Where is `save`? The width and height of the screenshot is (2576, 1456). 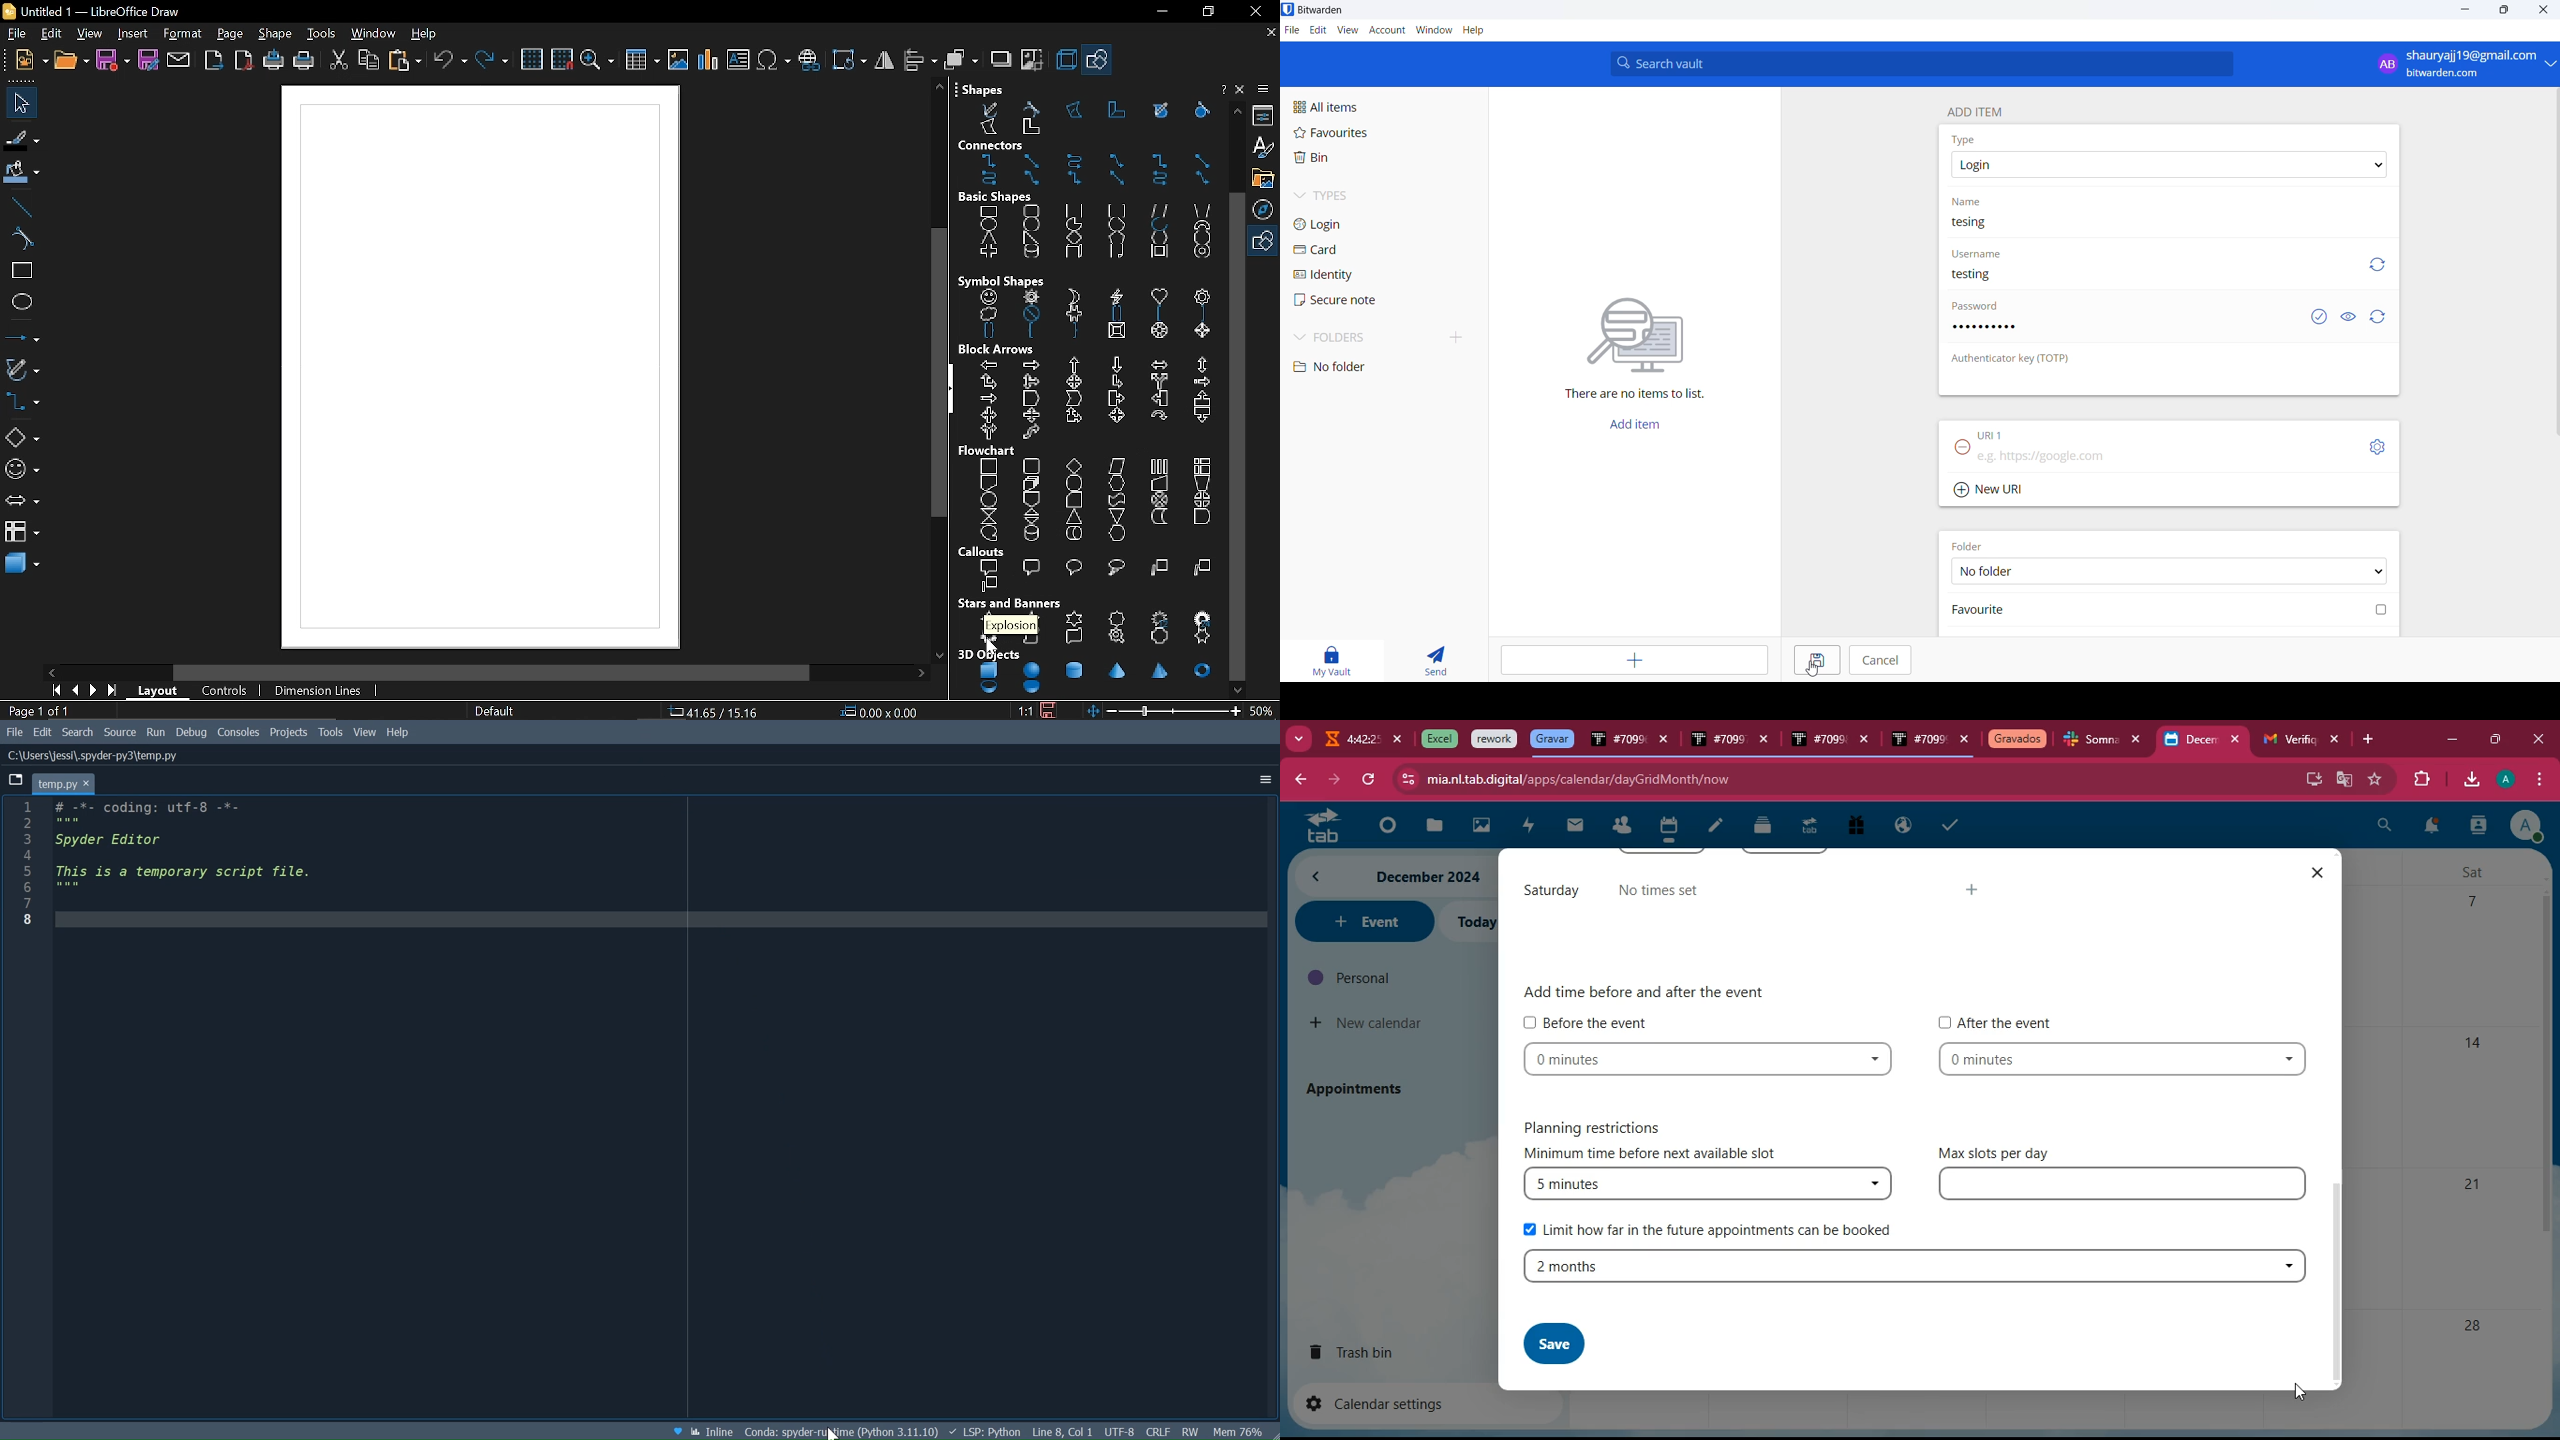 save is located at coordinates (1816, 664).